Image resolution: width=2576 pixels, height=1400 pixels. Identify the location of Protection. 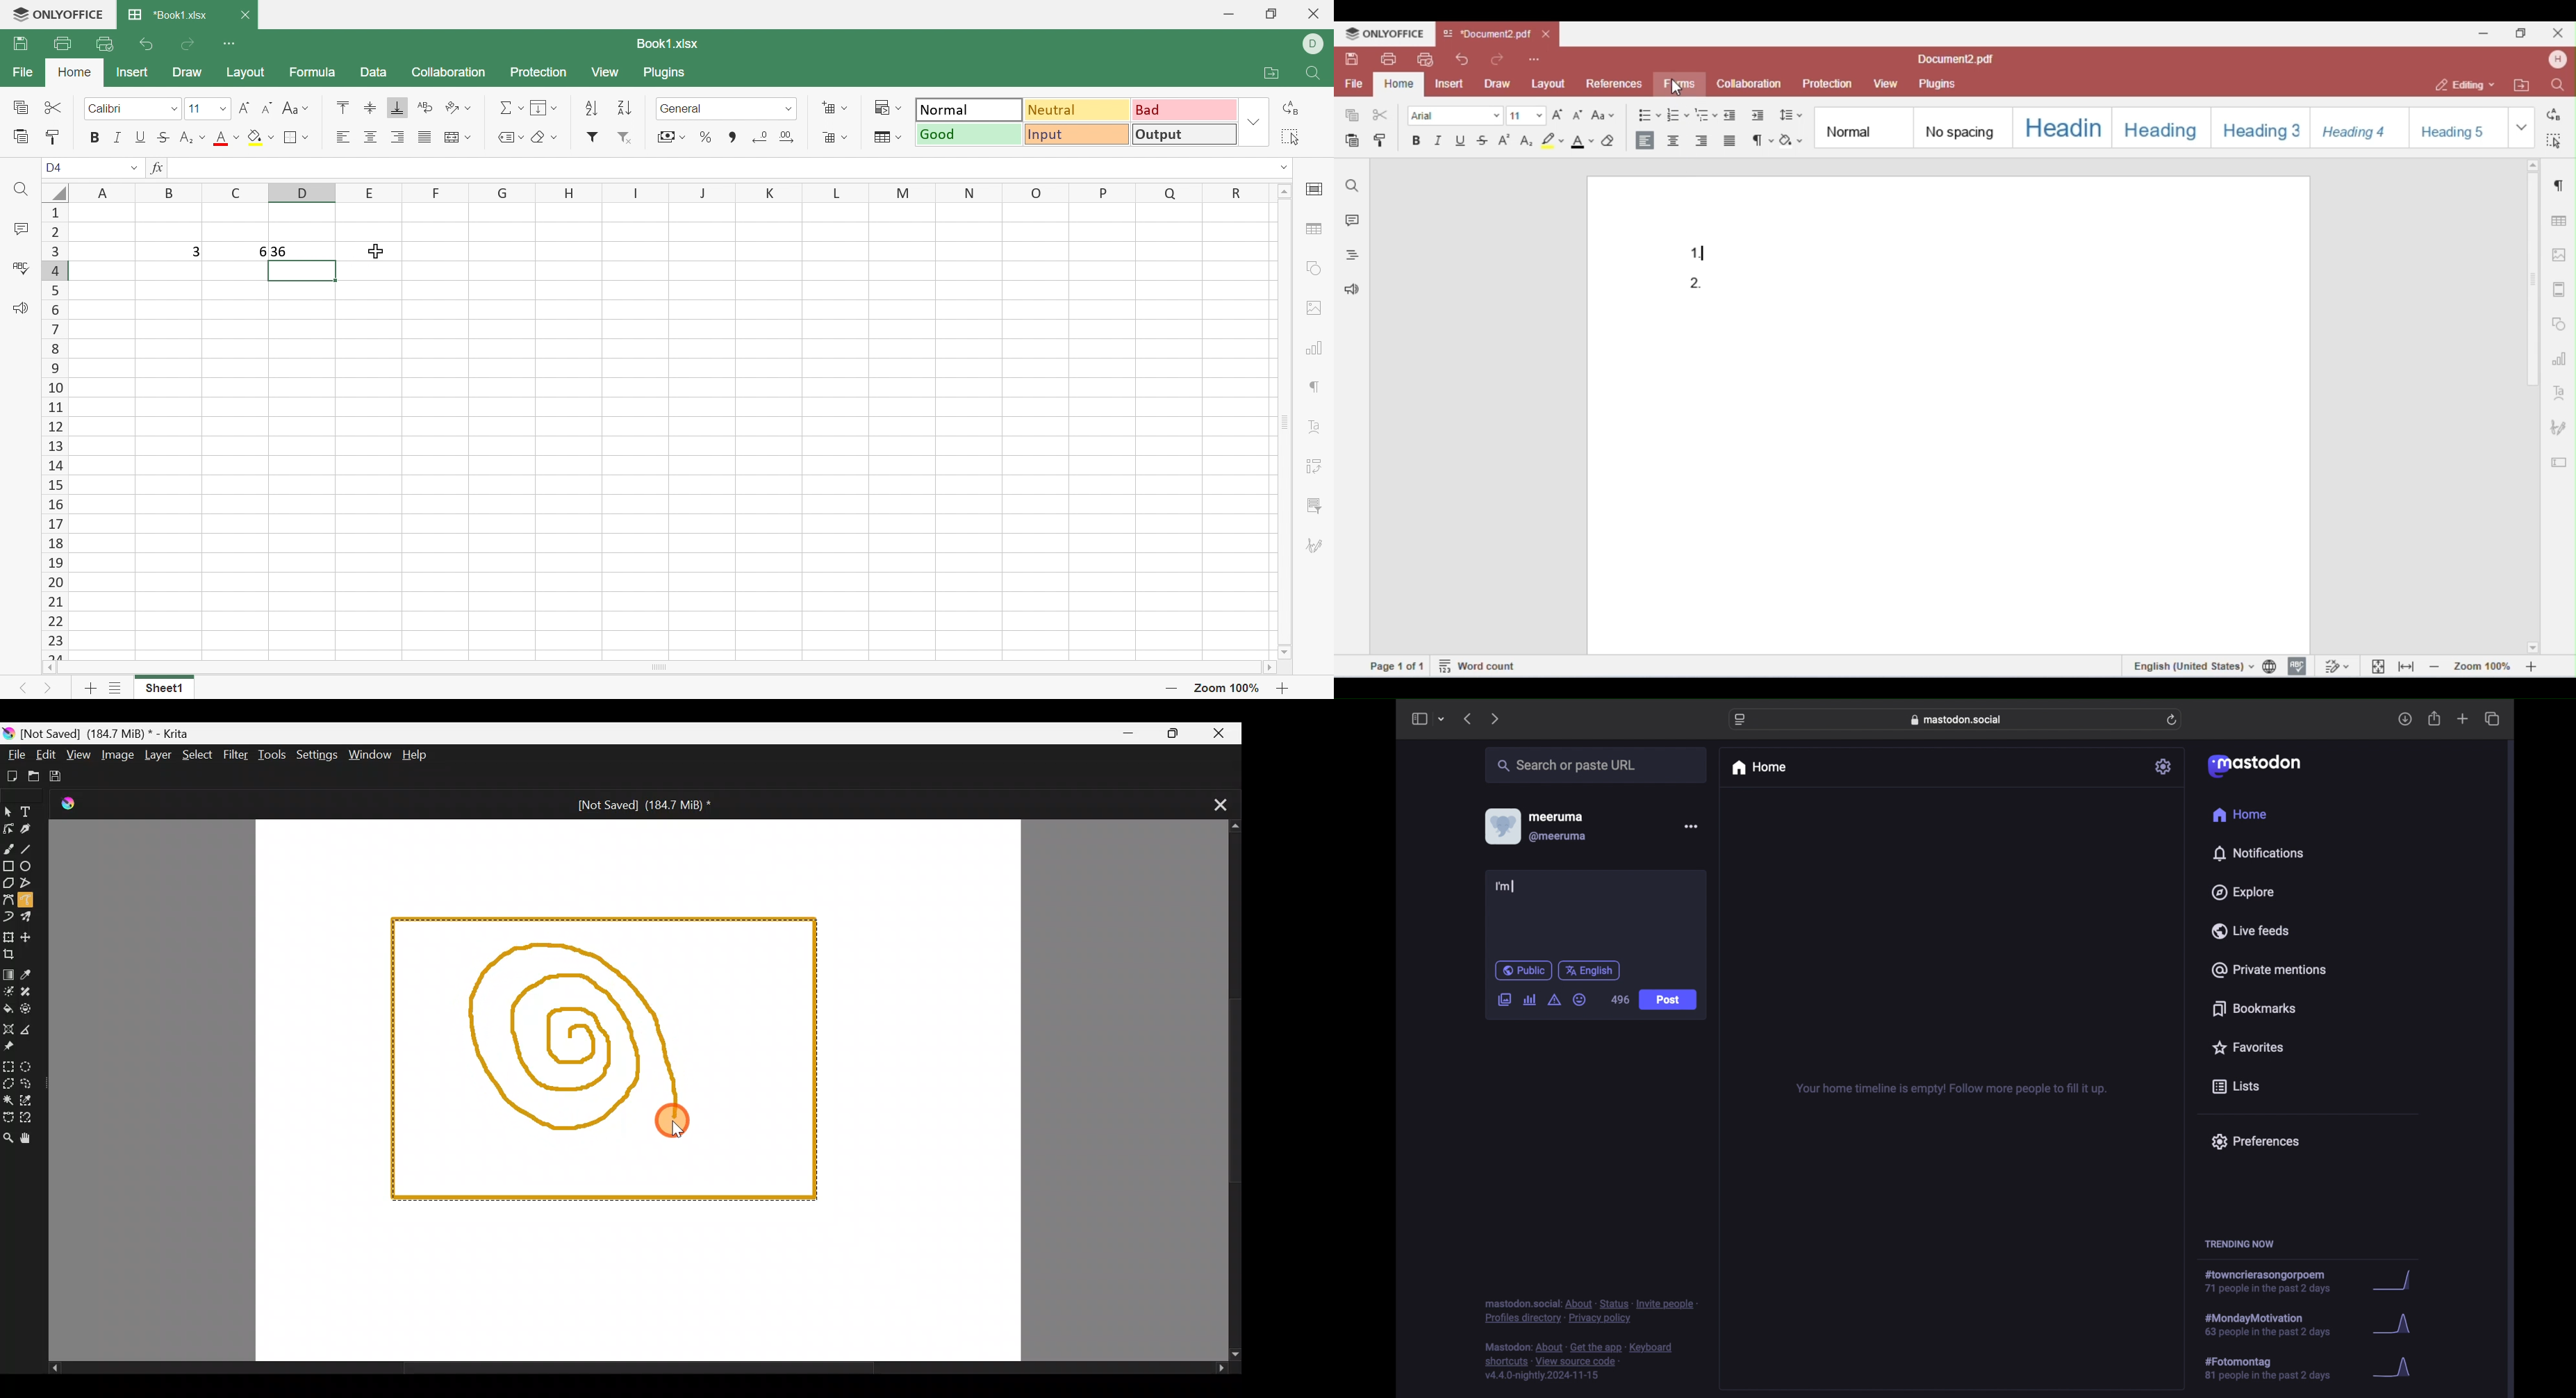
(538, 72).